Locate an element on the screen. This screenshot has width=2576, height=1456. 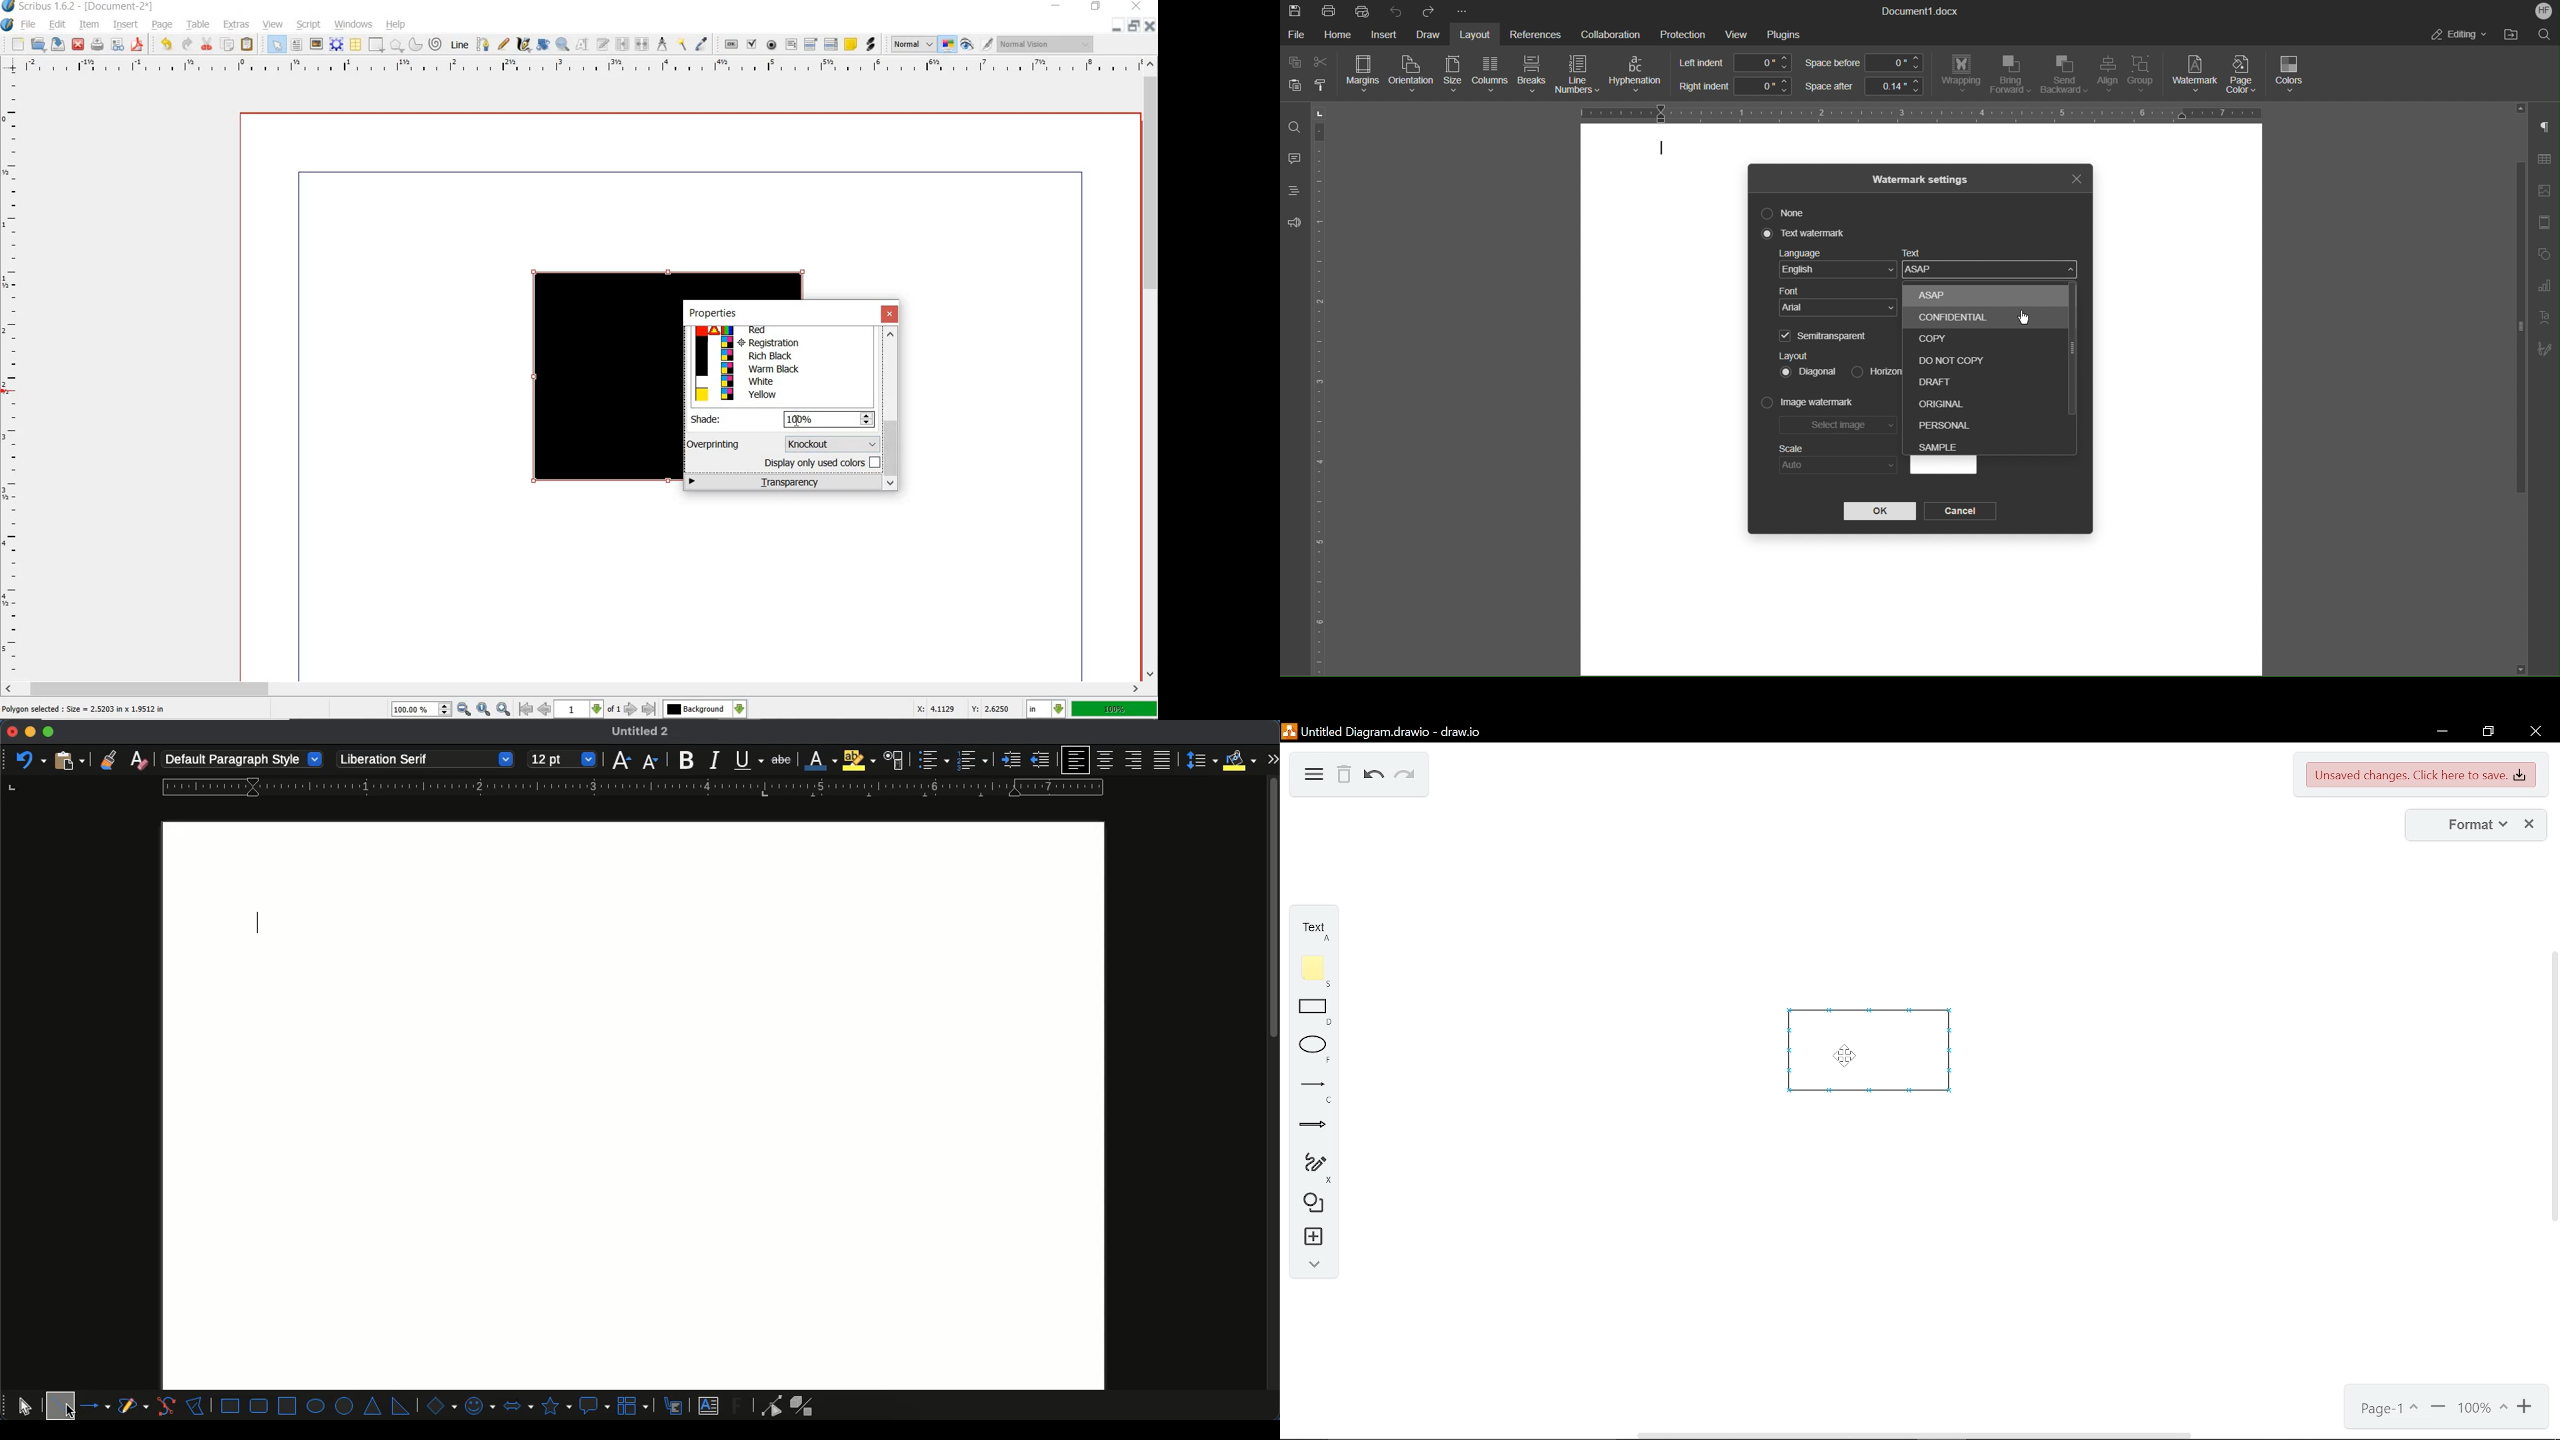
Signature is located at coordinates (2545, 349).